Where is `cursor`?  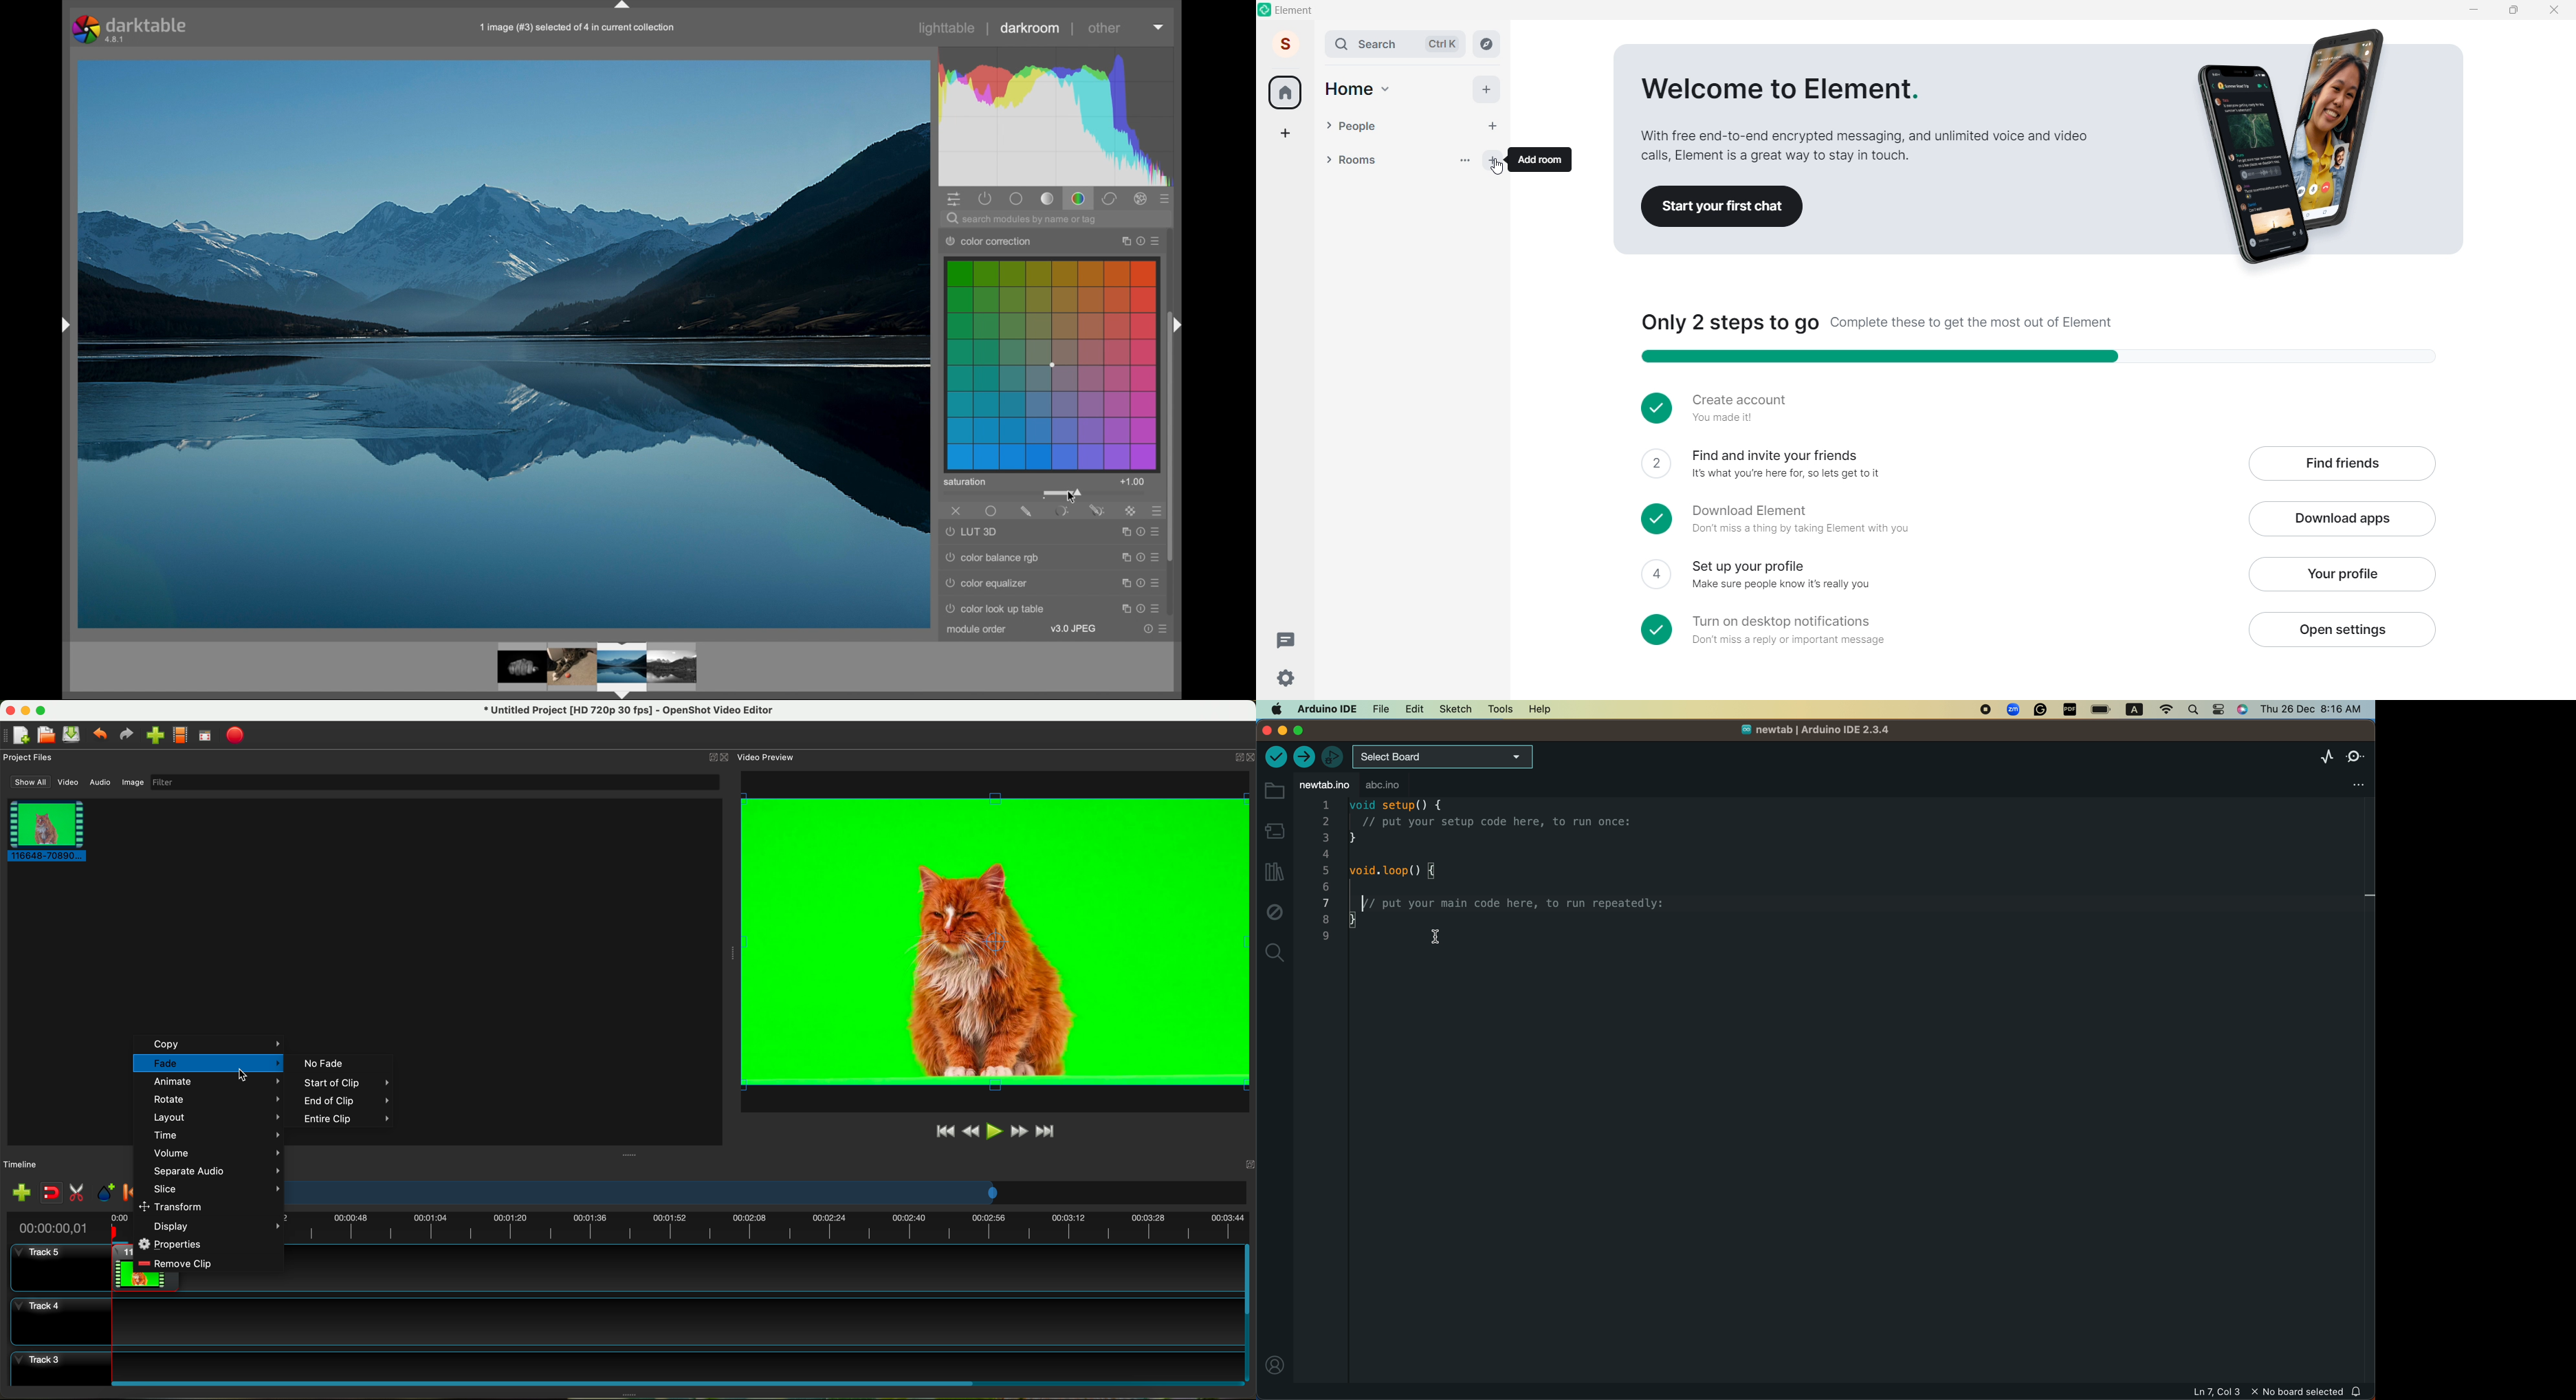 cursor is located at coordinates (1071, 498).